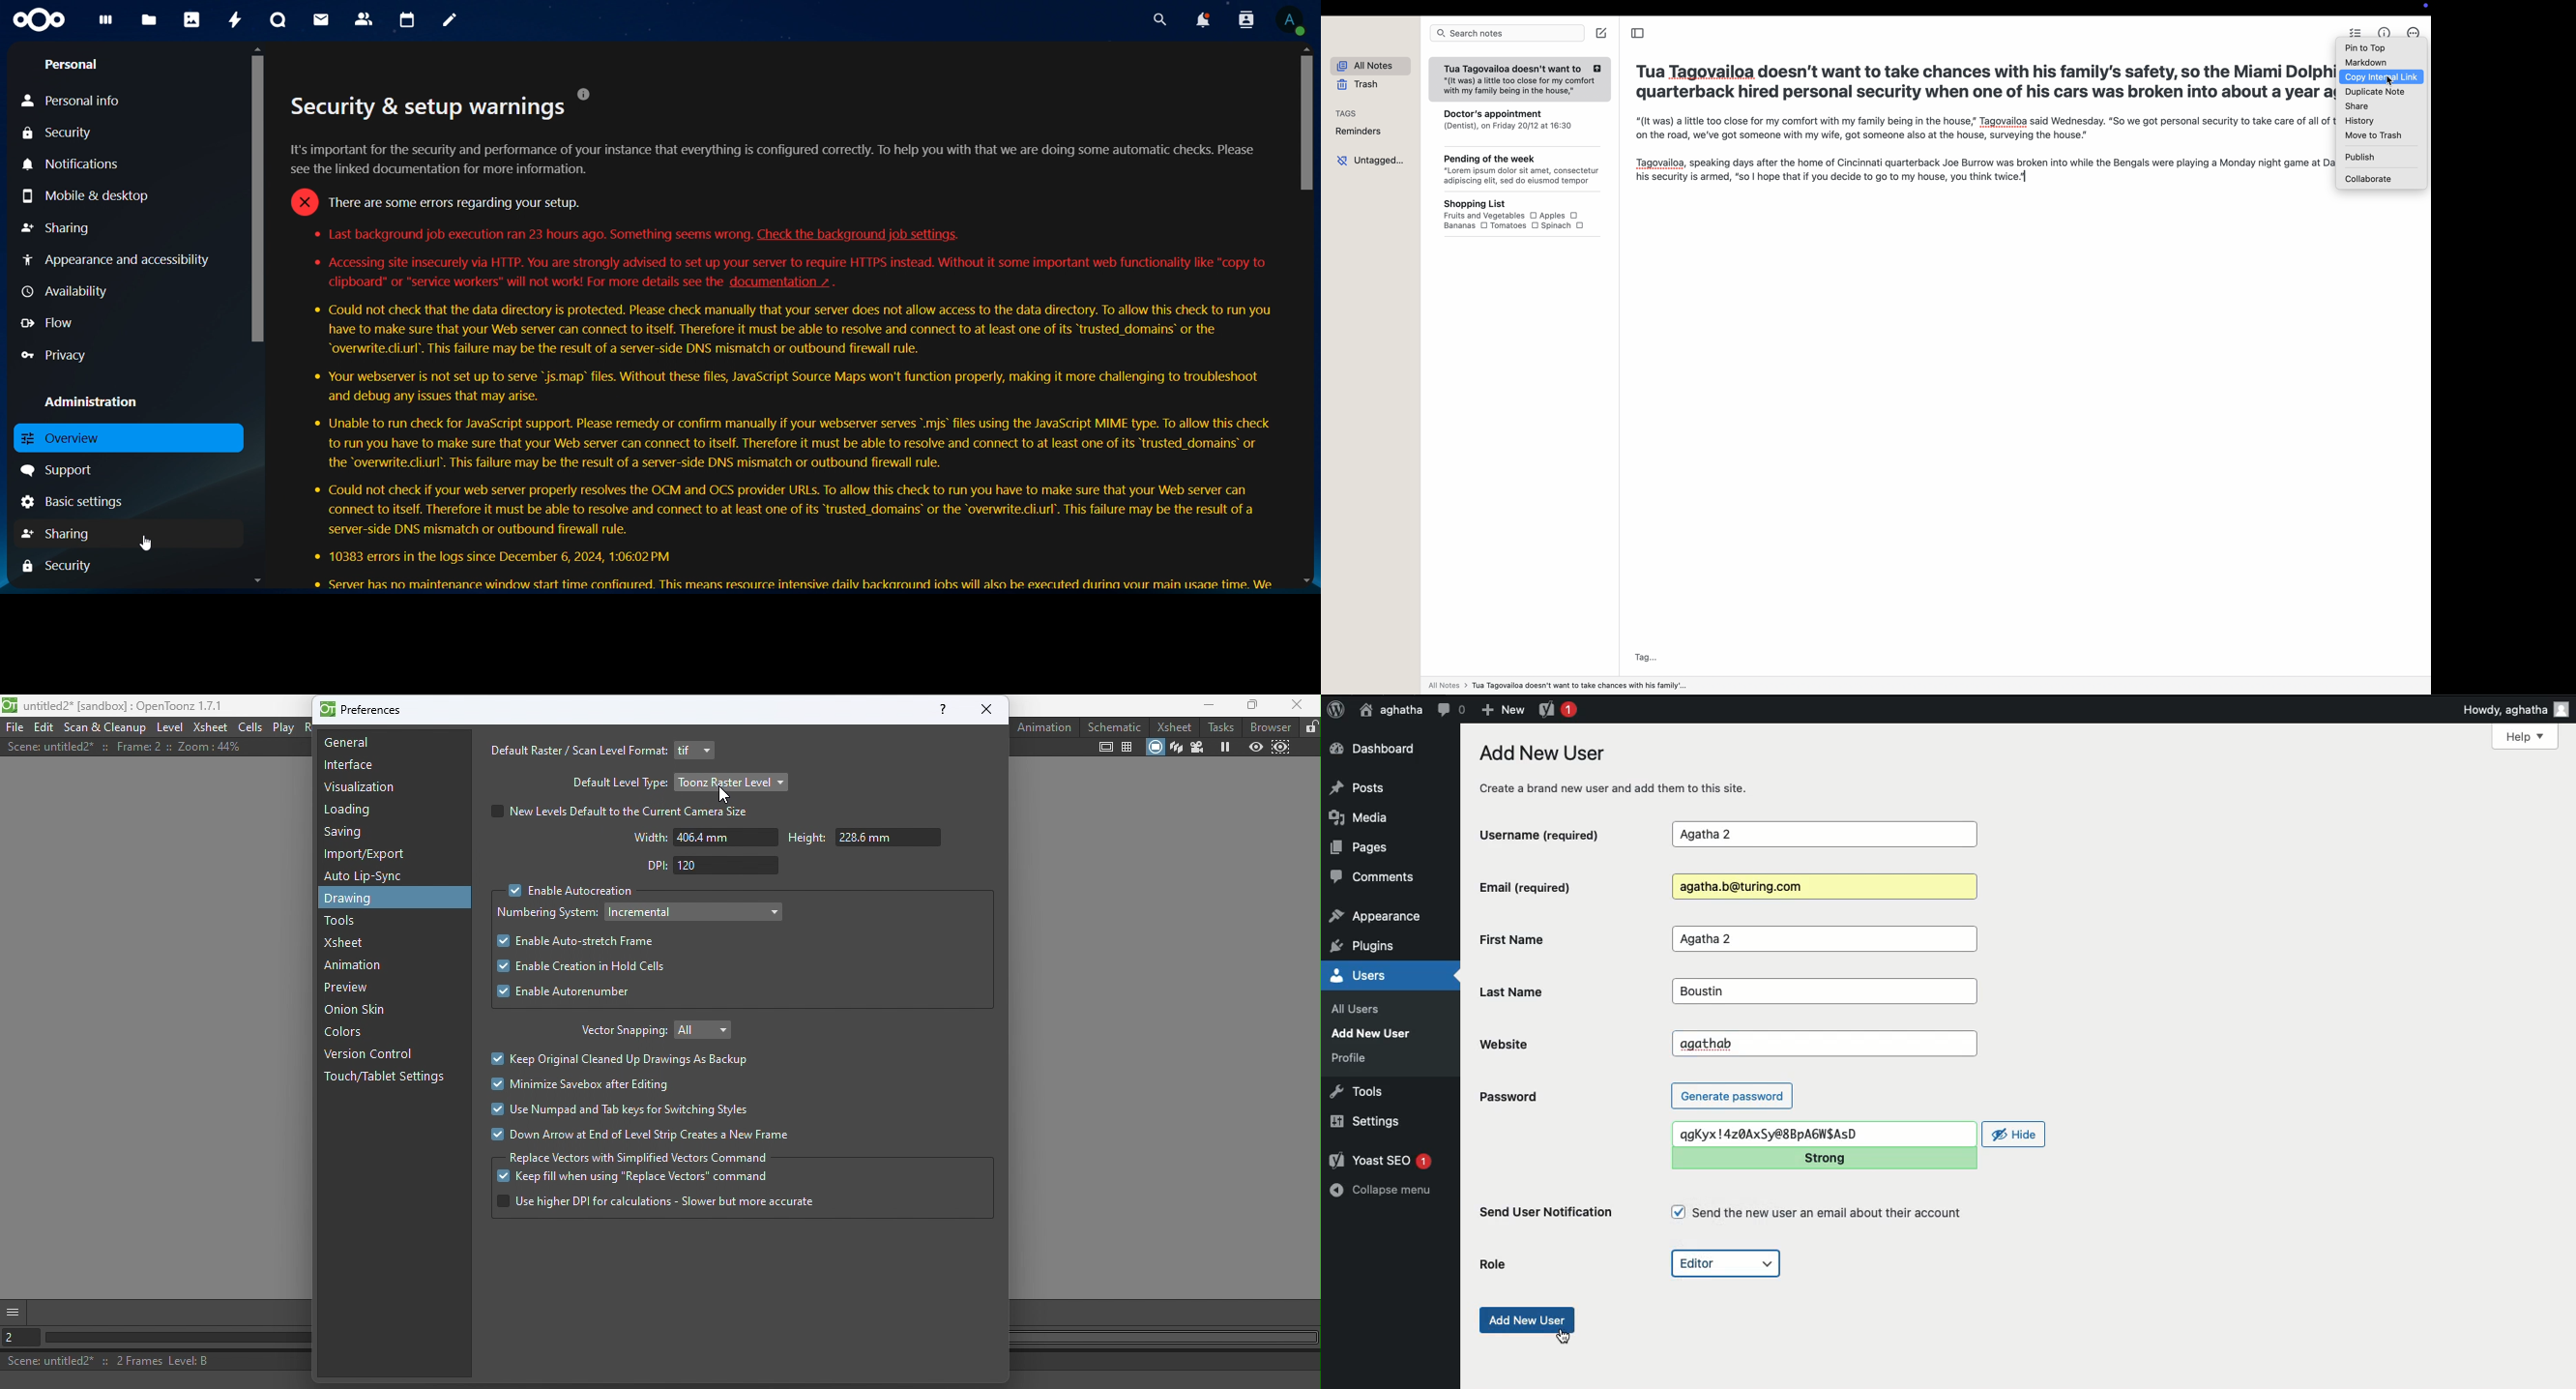 The height and width of the screenshot is (1400, 2576). What do you see at coordinates (1601, 35) in the screenshot?
I see `create note` at bounding box center [1601, 35].